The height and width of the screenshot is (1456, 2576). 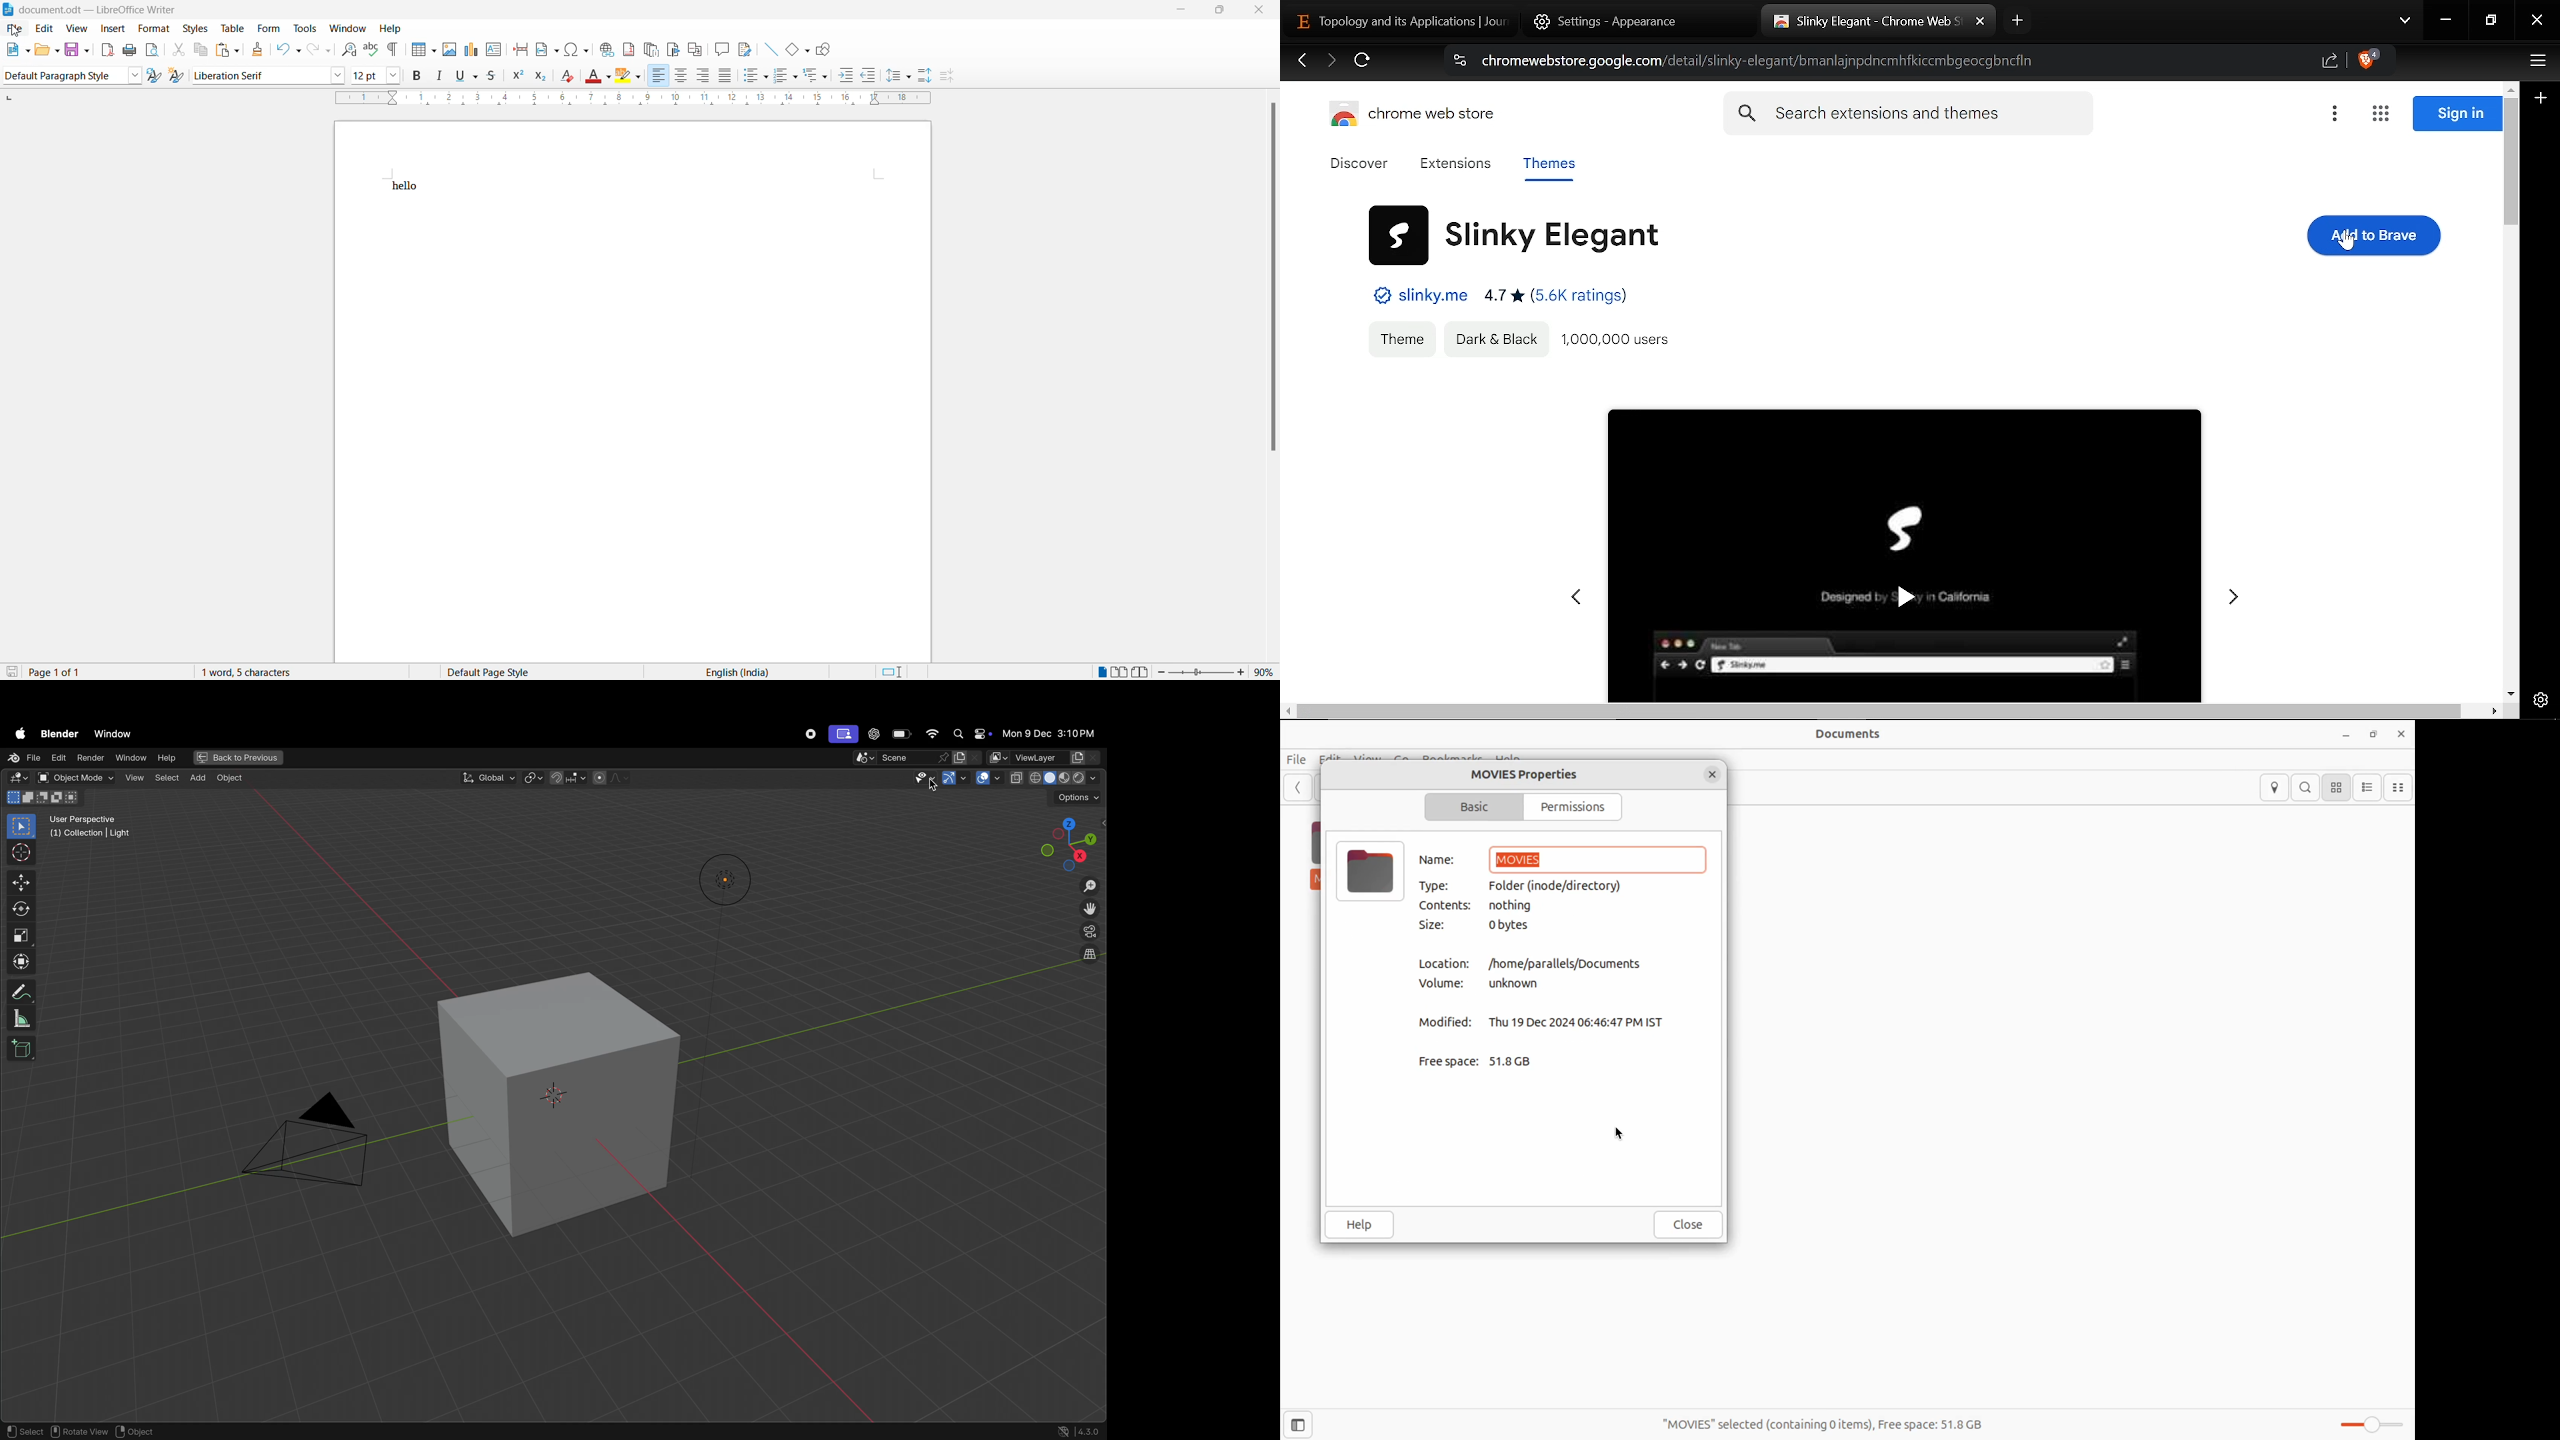 I want to click on File options, so click(x=17, y=49).